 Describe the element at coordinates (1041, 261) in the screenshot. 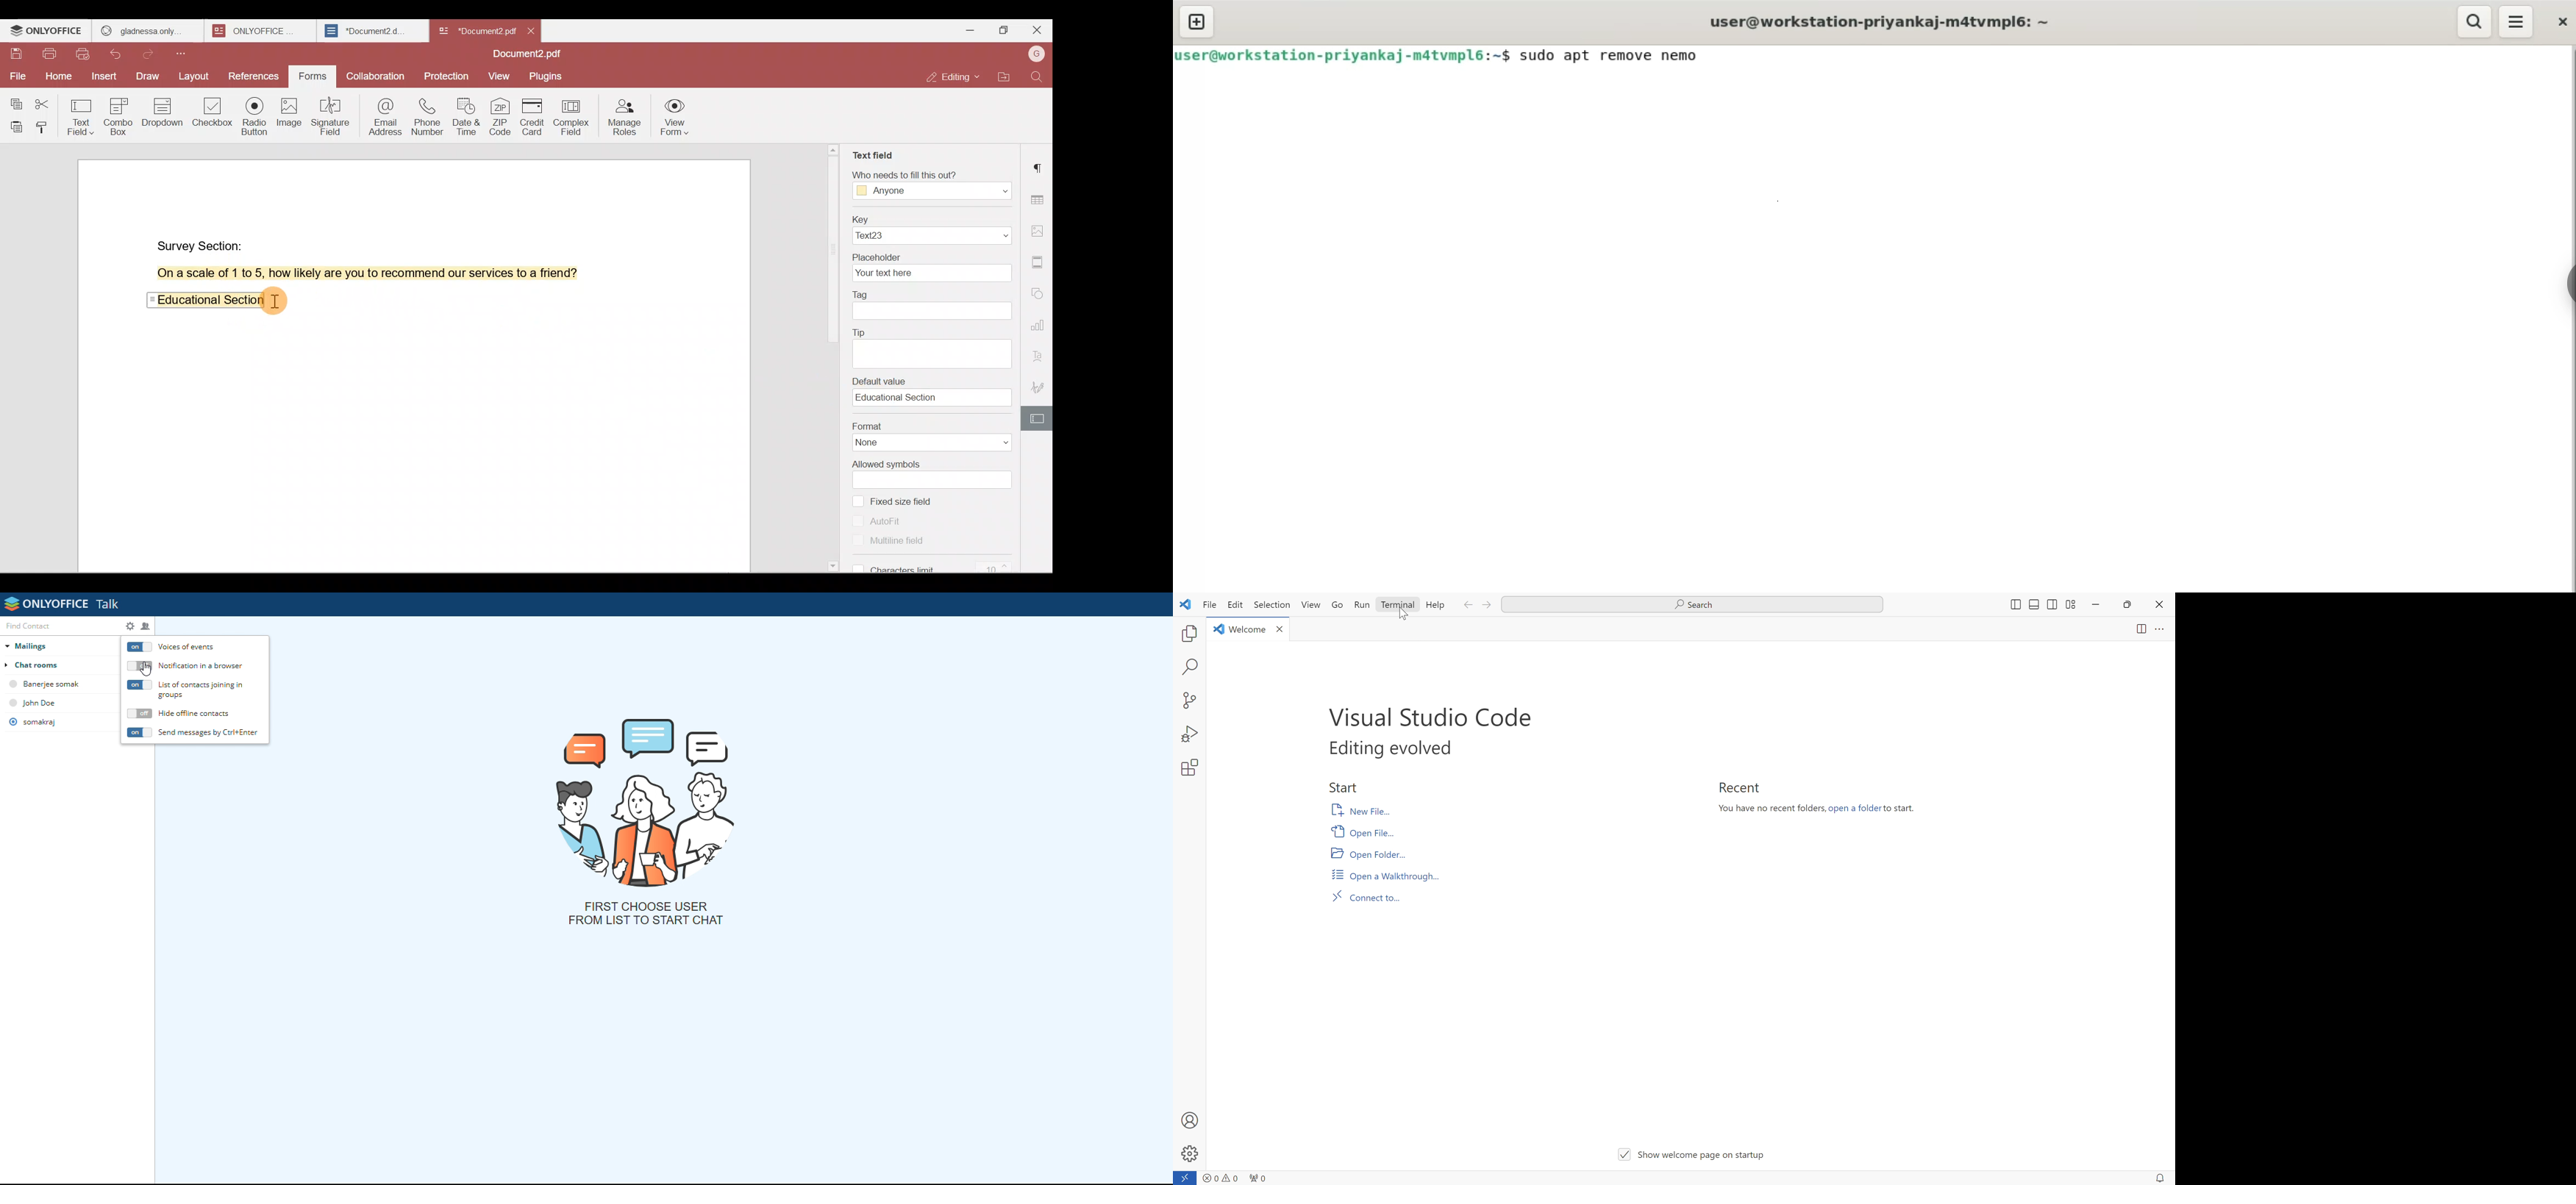

I see `Header & footer settings` at that location.